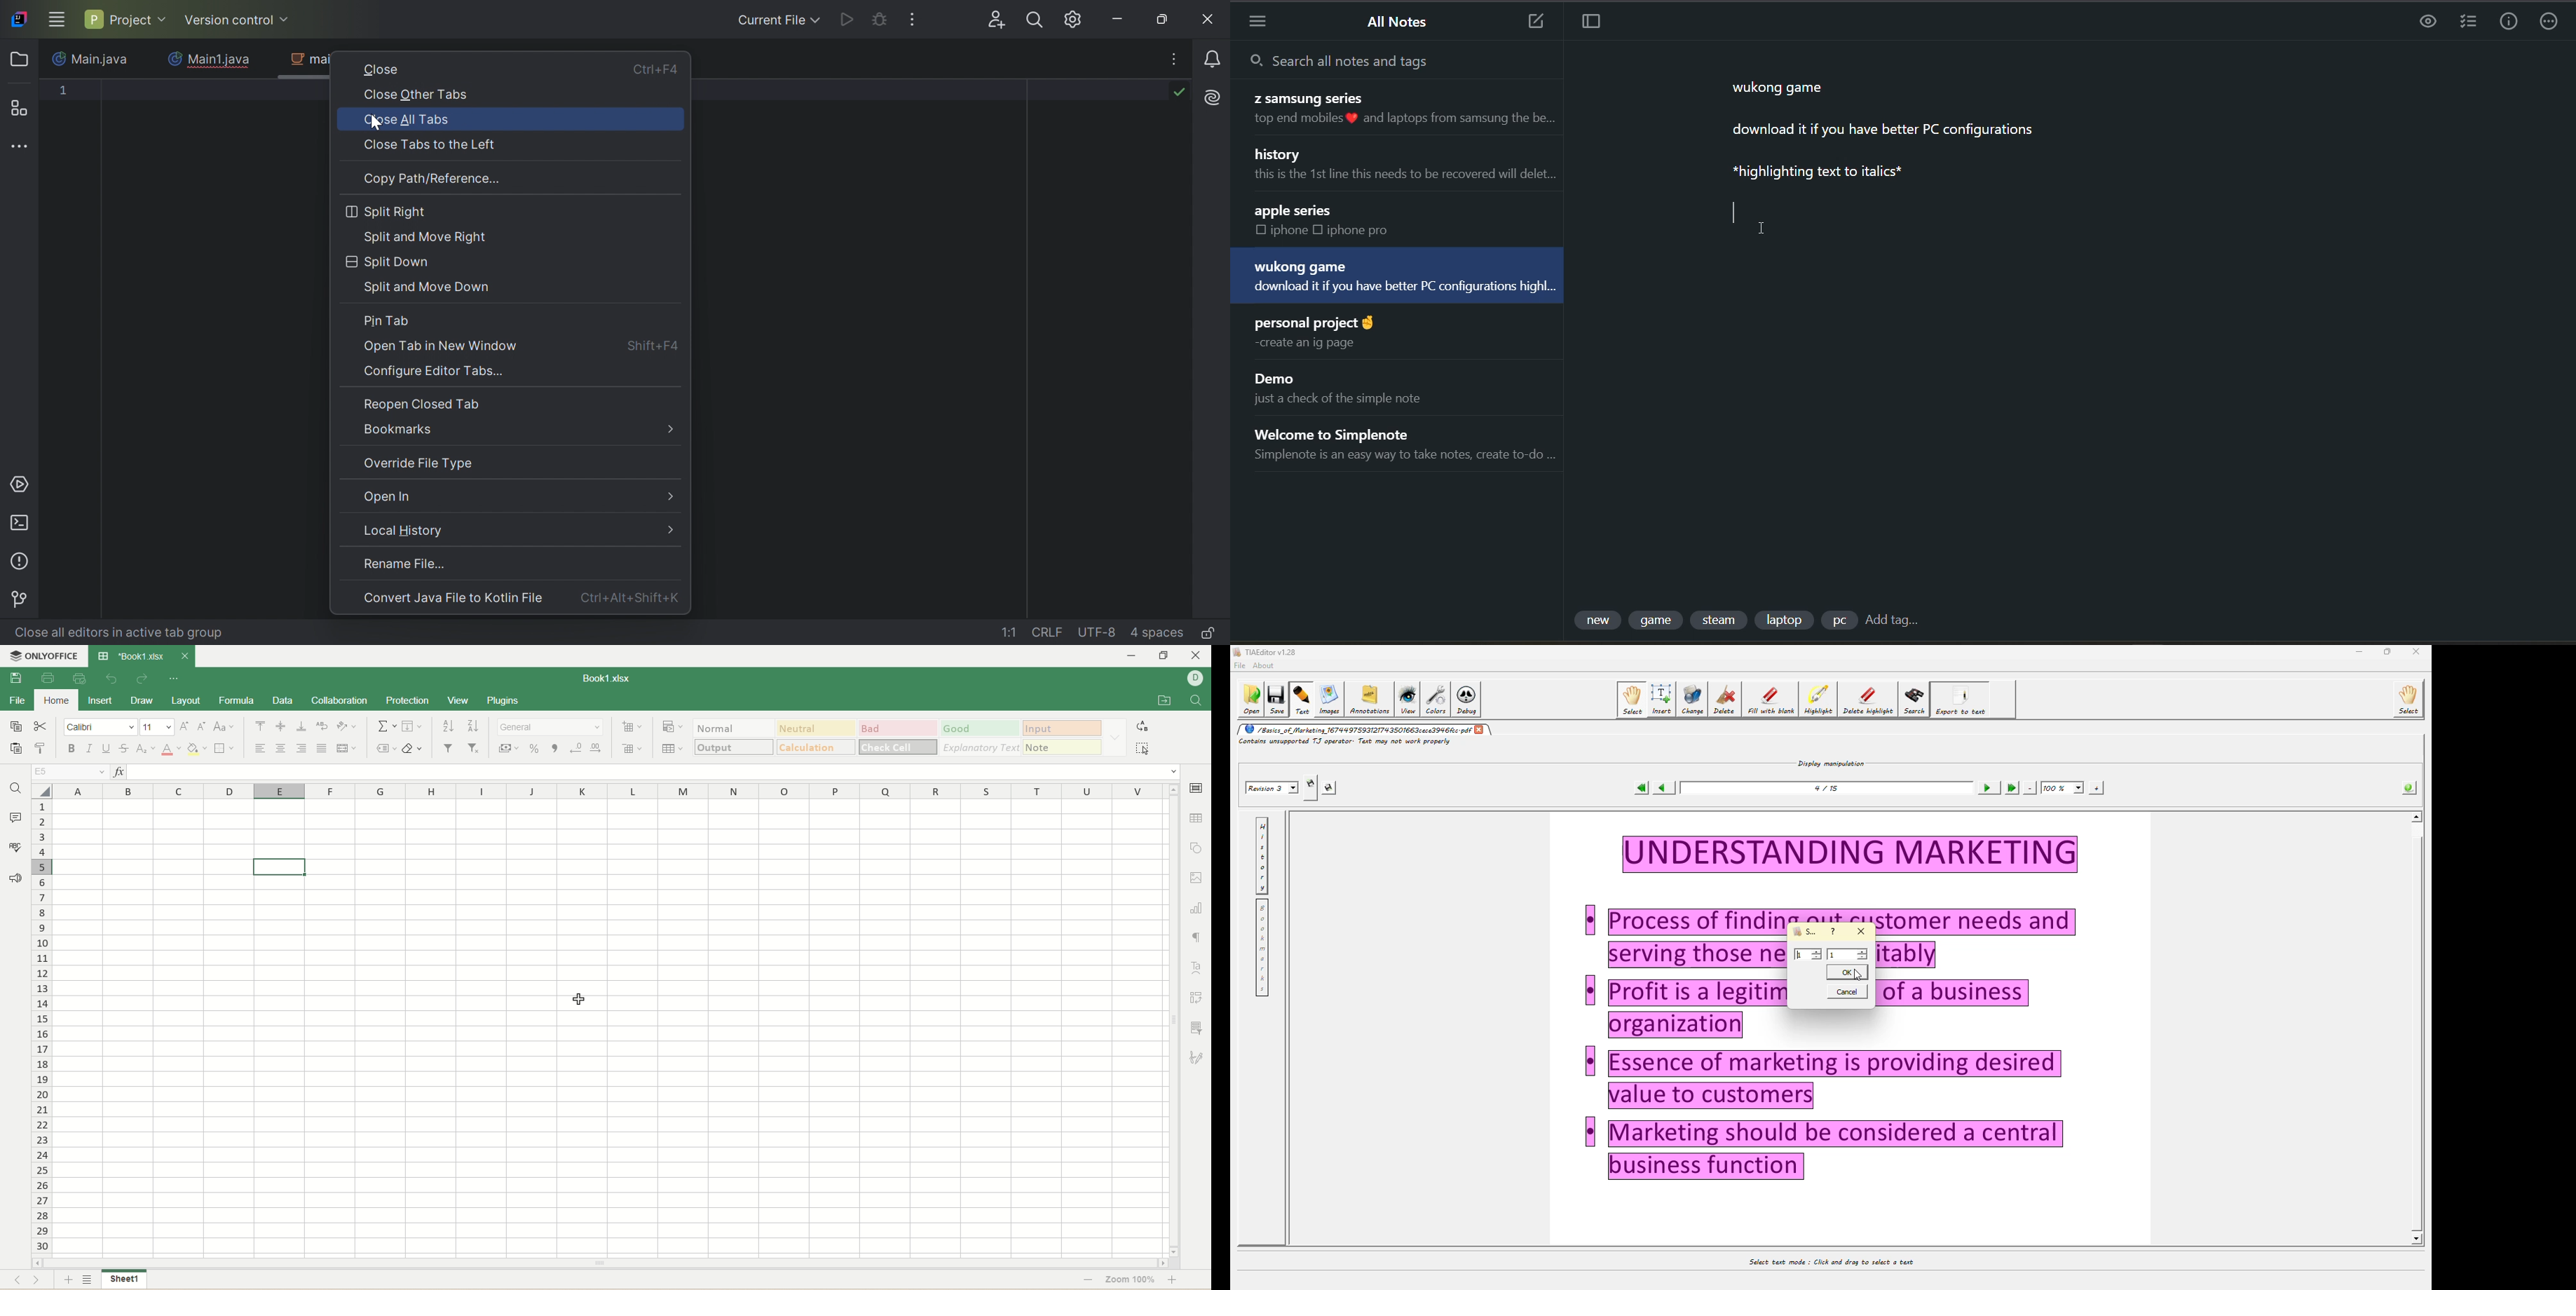  What do you see at coordinates (69, 748) in the screenshot?
I see `bold` at bounding box center [69, 748].